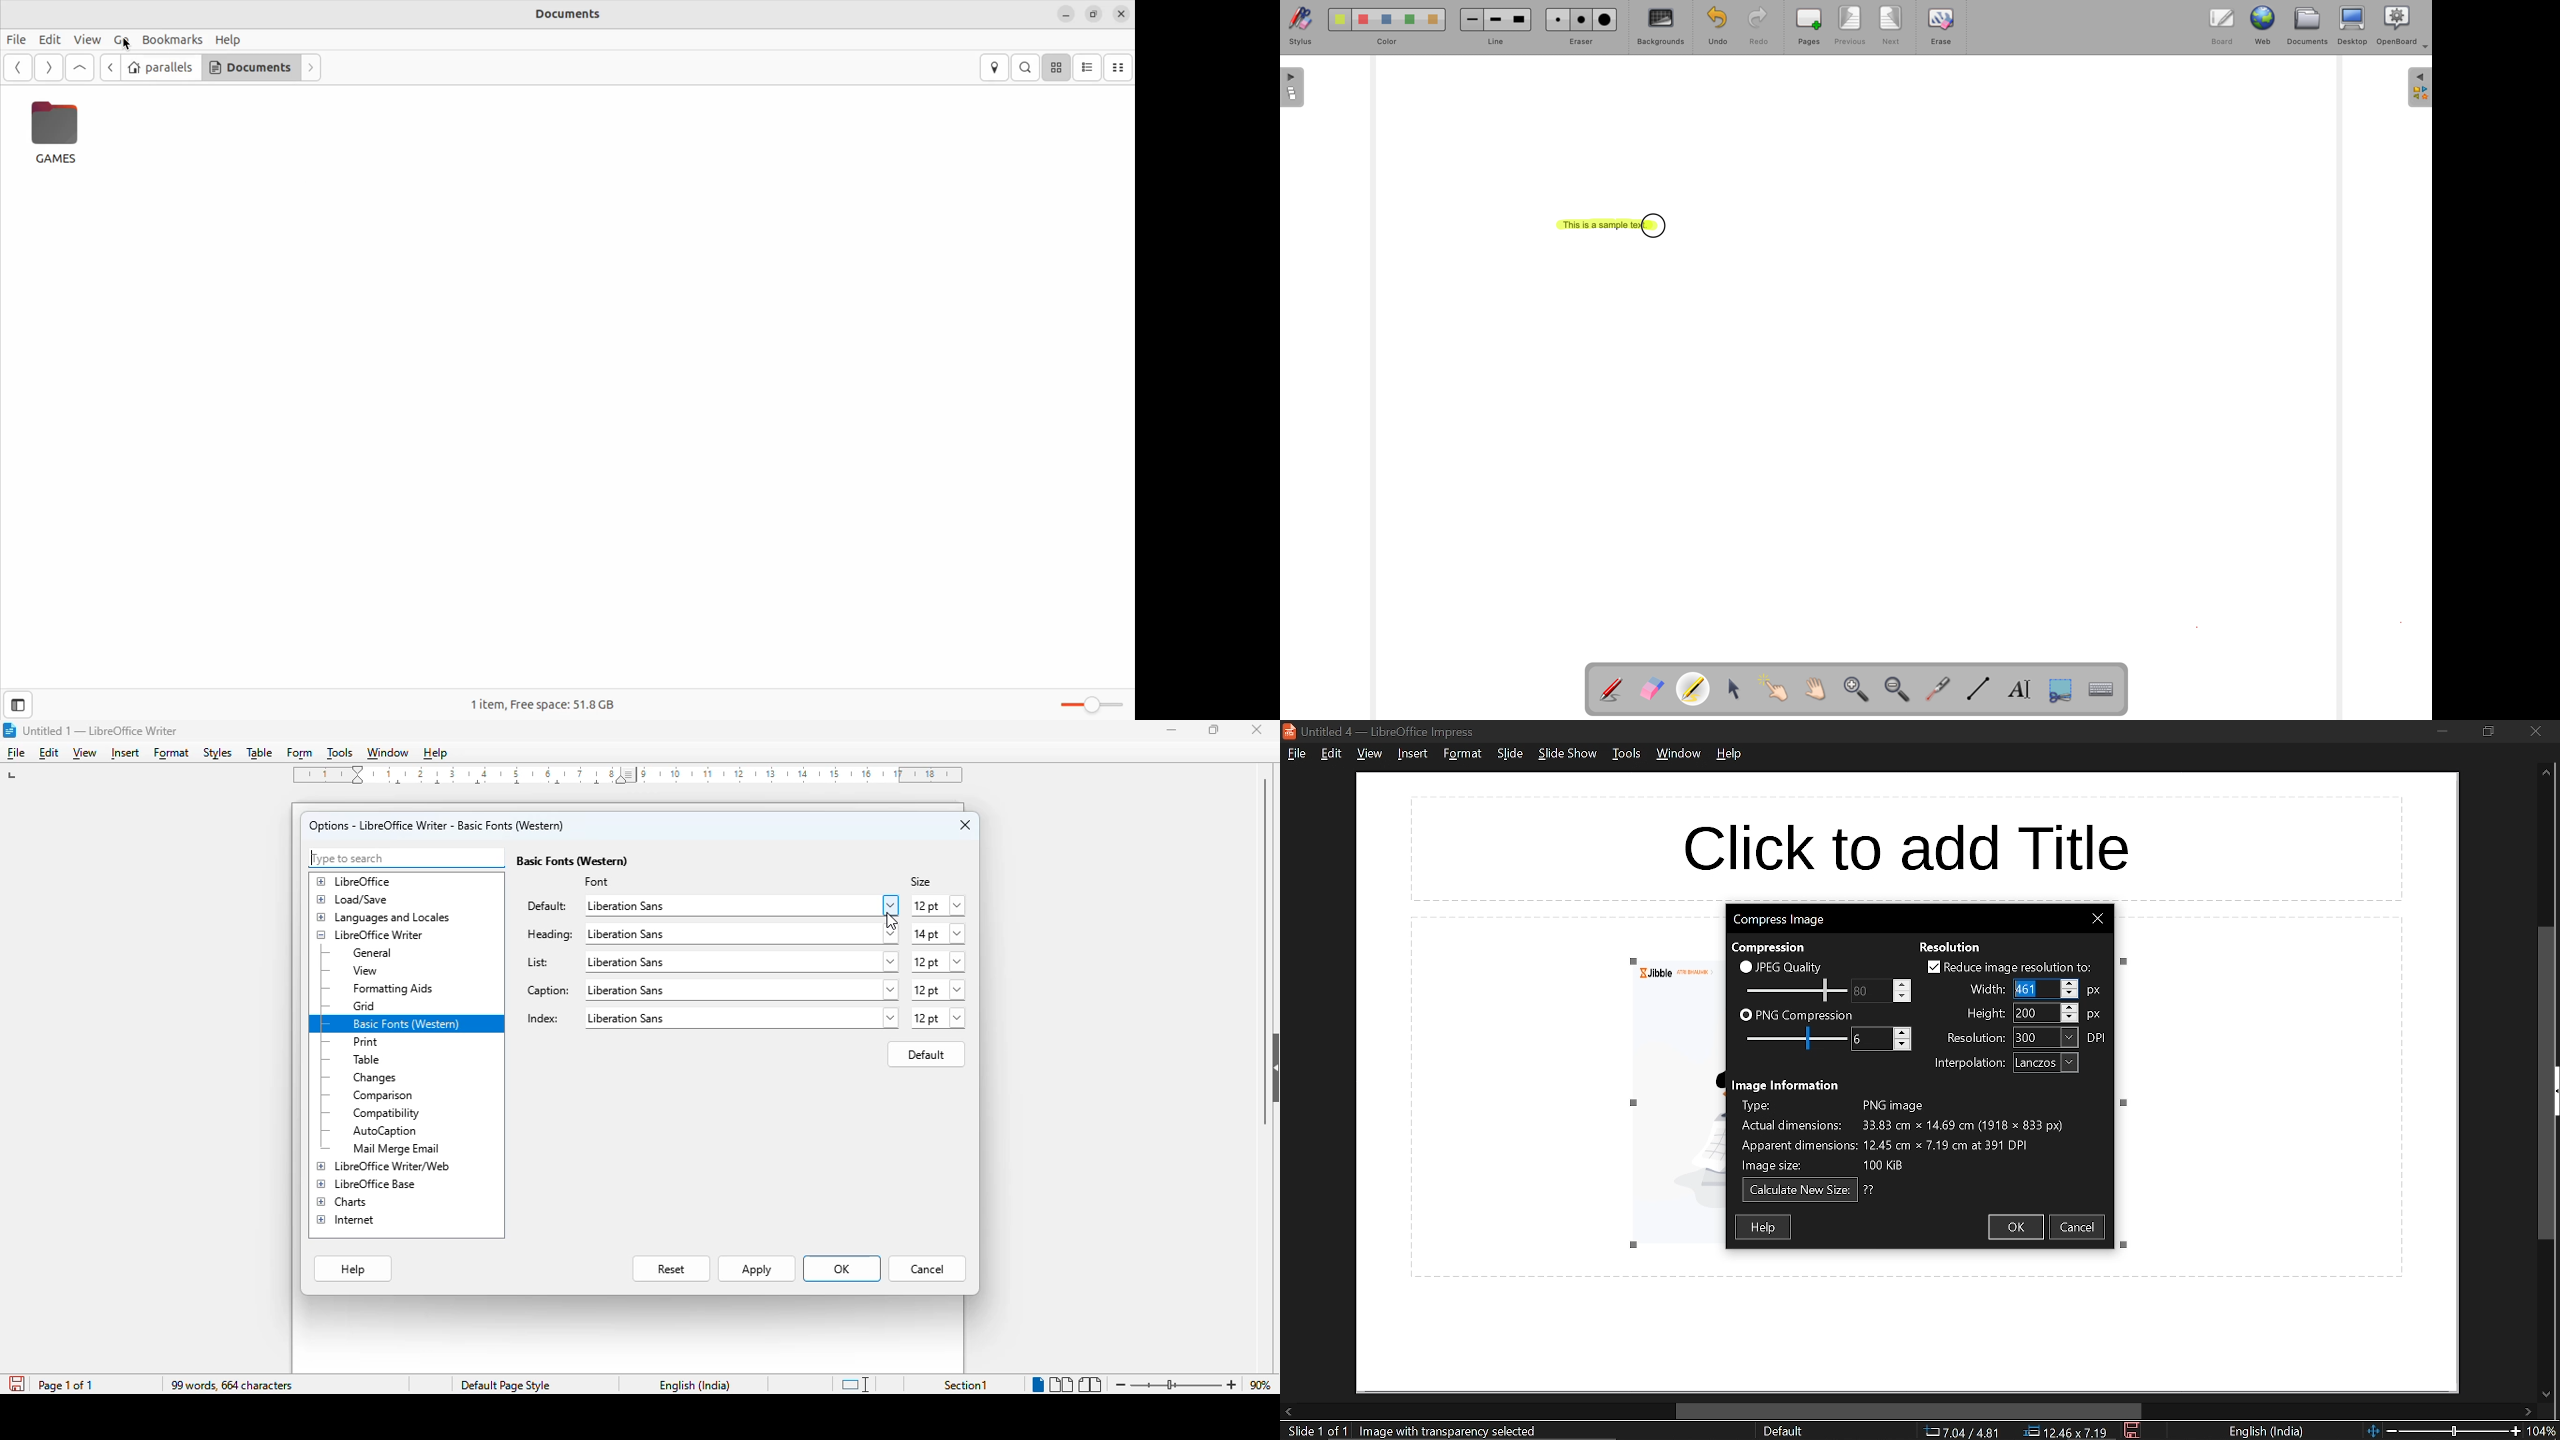  Describe the element at coordinates (1120, 1386) in the screenshot. I see `zoom out` at that location.